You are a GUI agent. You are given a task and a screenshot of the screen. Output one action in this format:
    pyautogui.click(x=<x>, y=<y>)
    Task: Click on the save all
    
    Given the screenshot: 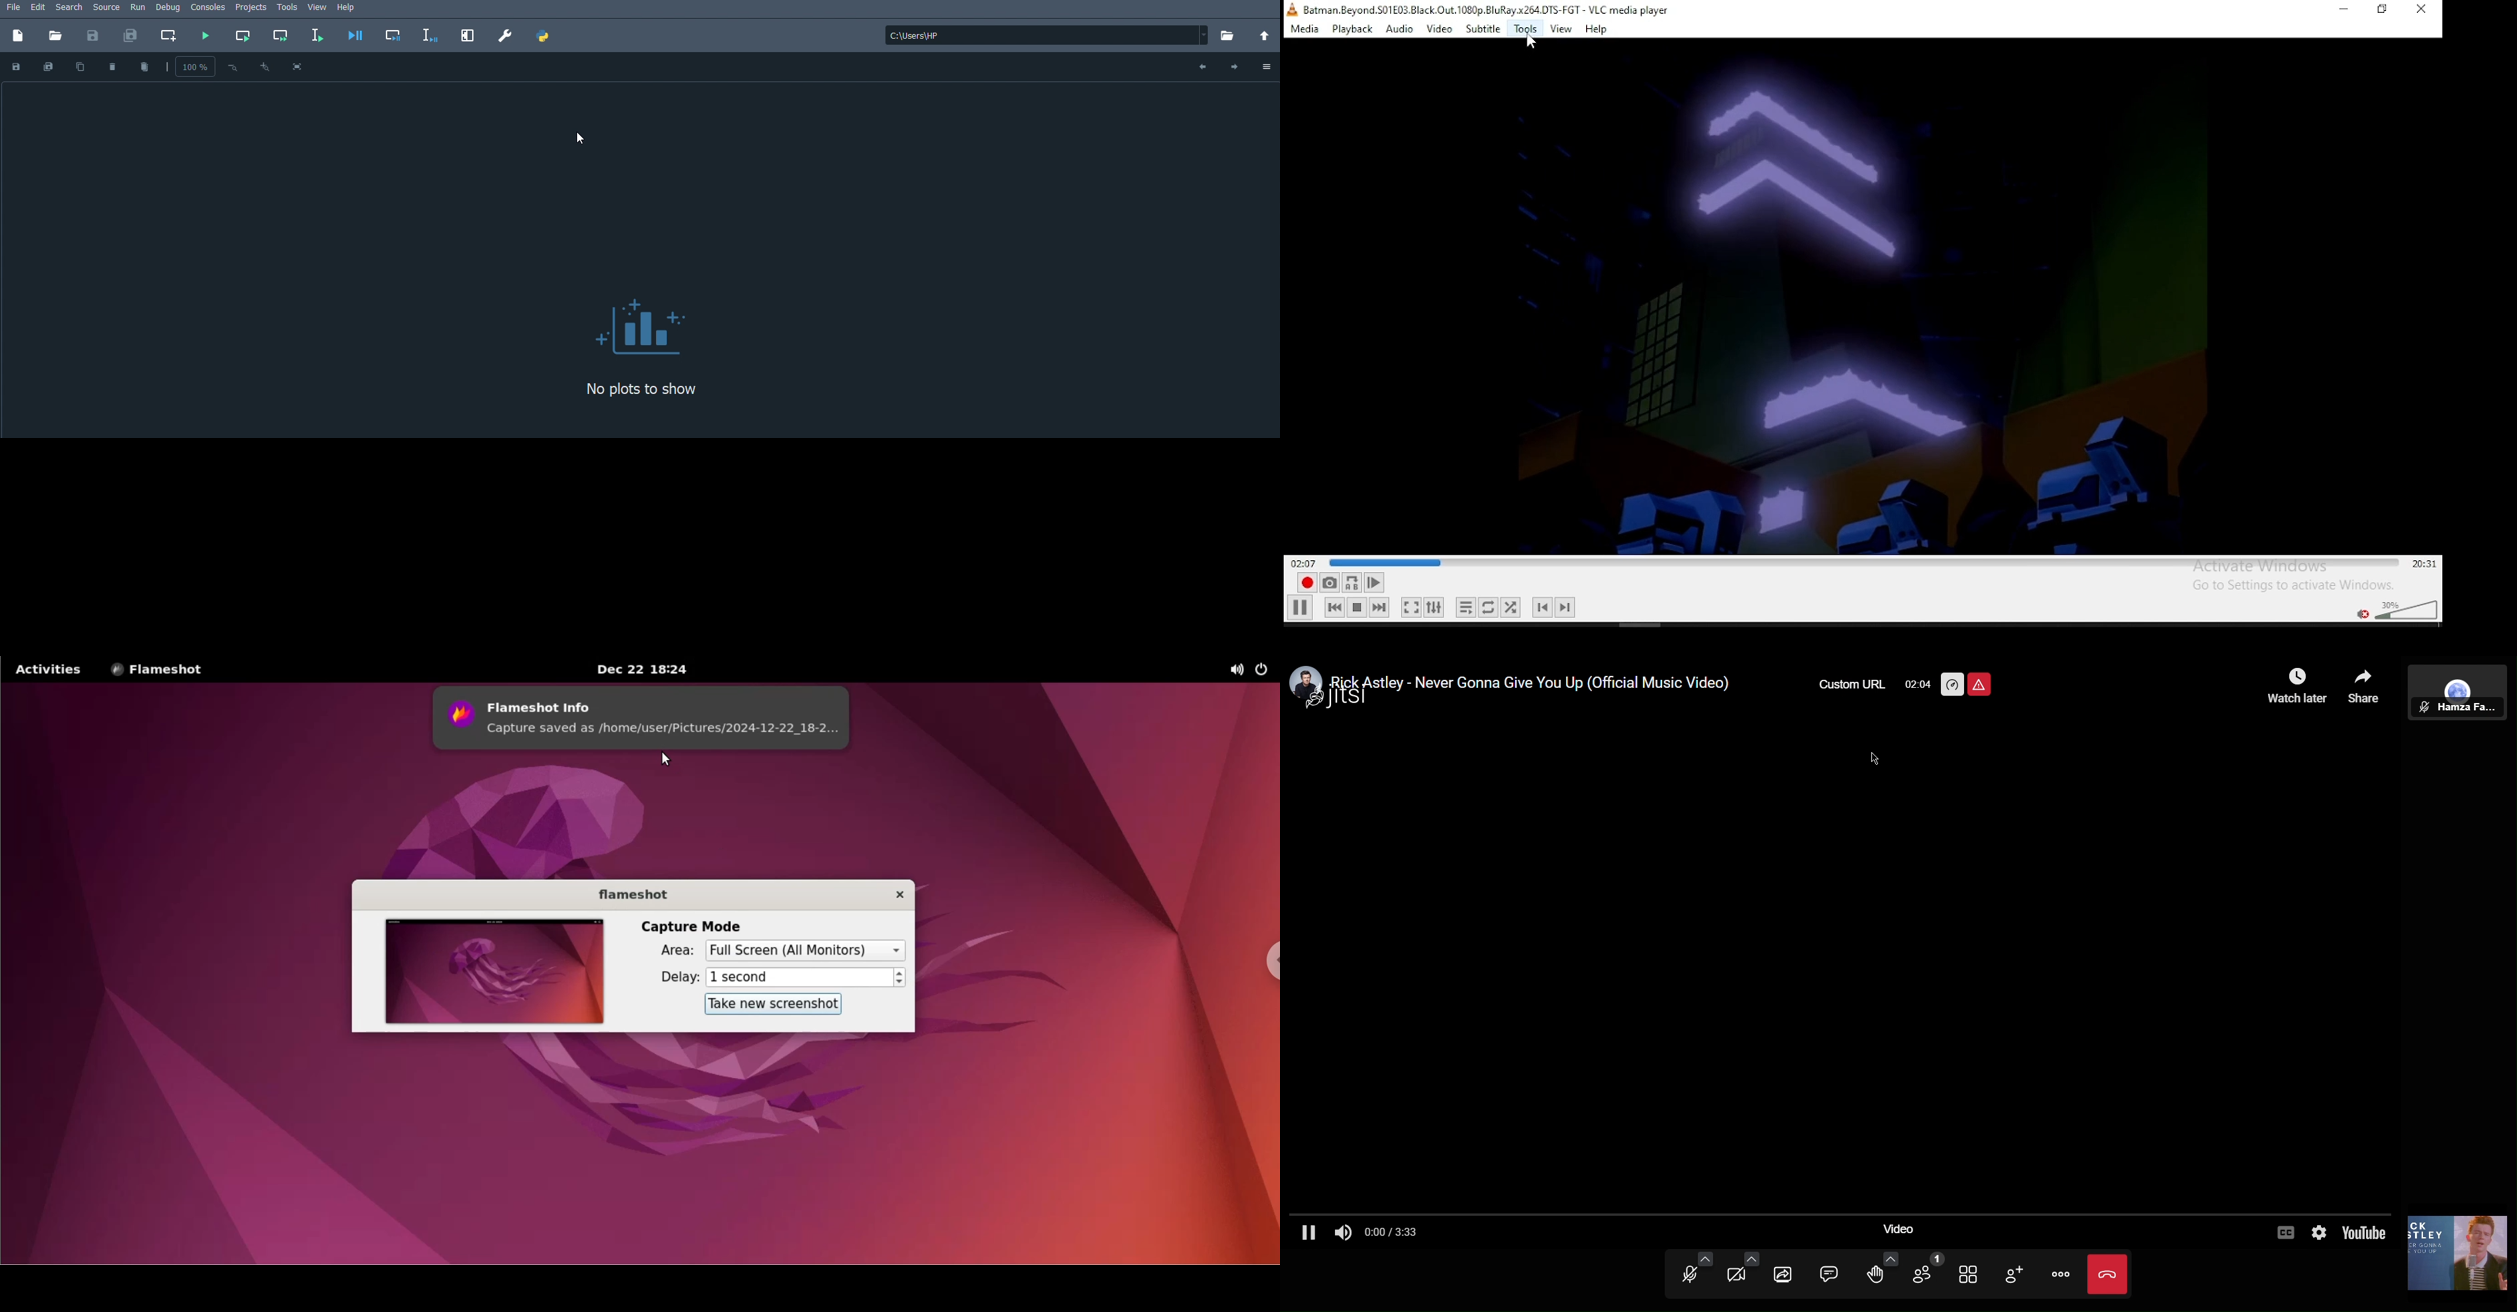 What is the action you would take?
    pyautogui.click(x=47, y=67)
    